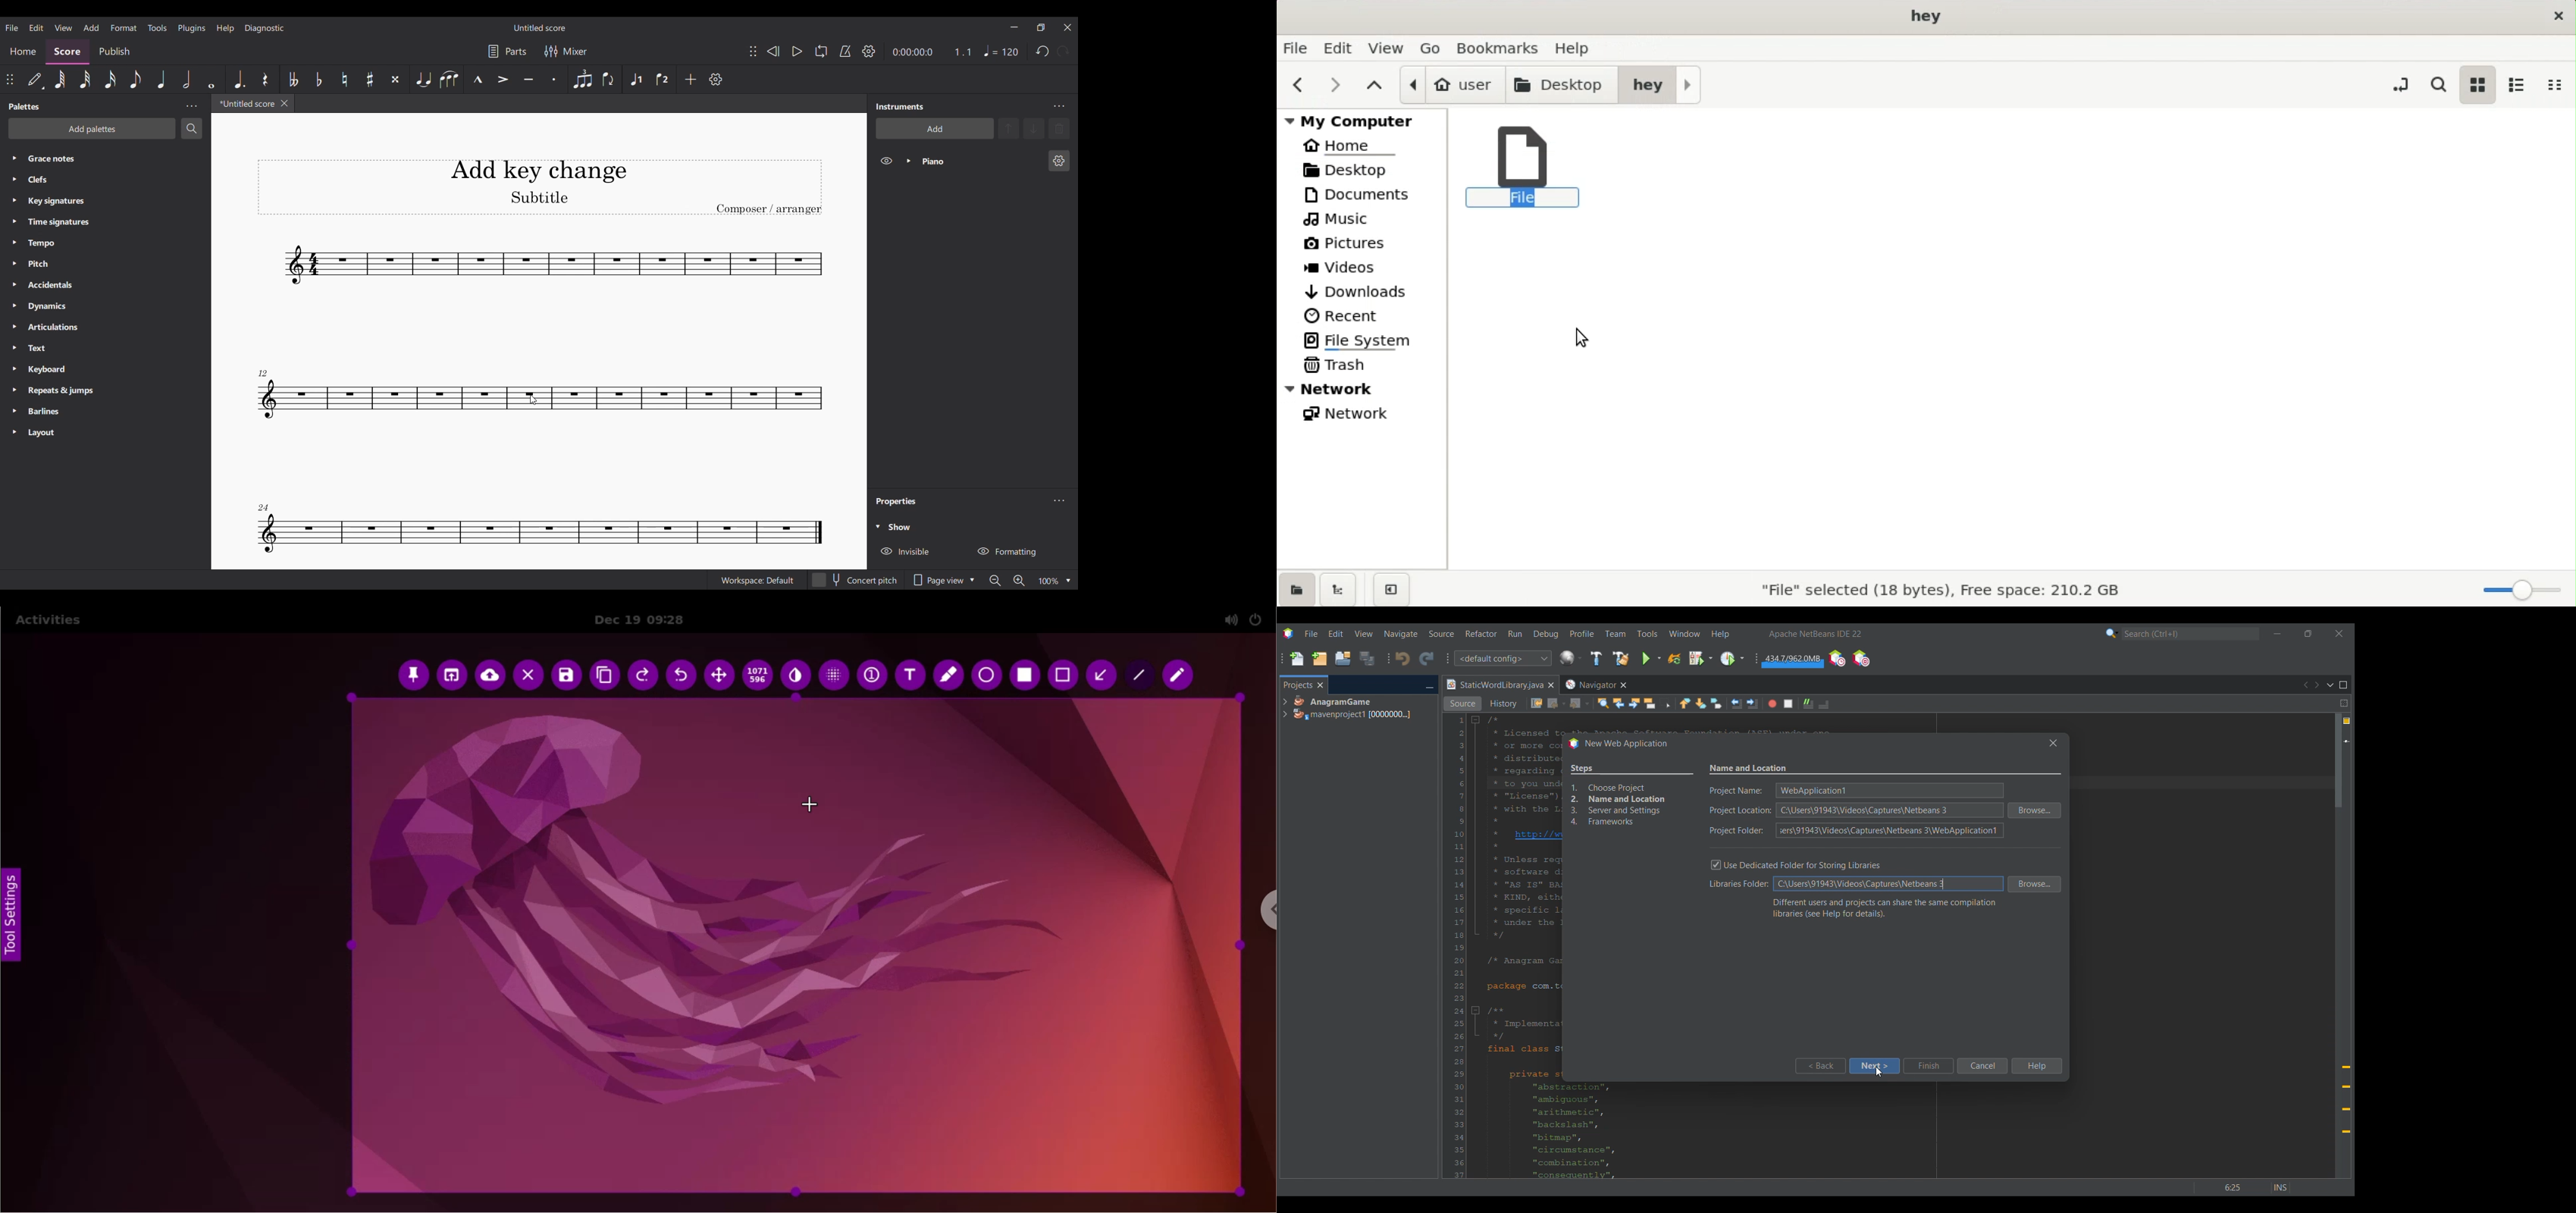 The image size is (2576, 1232). What do you see at coordinates (646, 676) in the screenshot?
I see `redo` at bounding box center [646, 676].